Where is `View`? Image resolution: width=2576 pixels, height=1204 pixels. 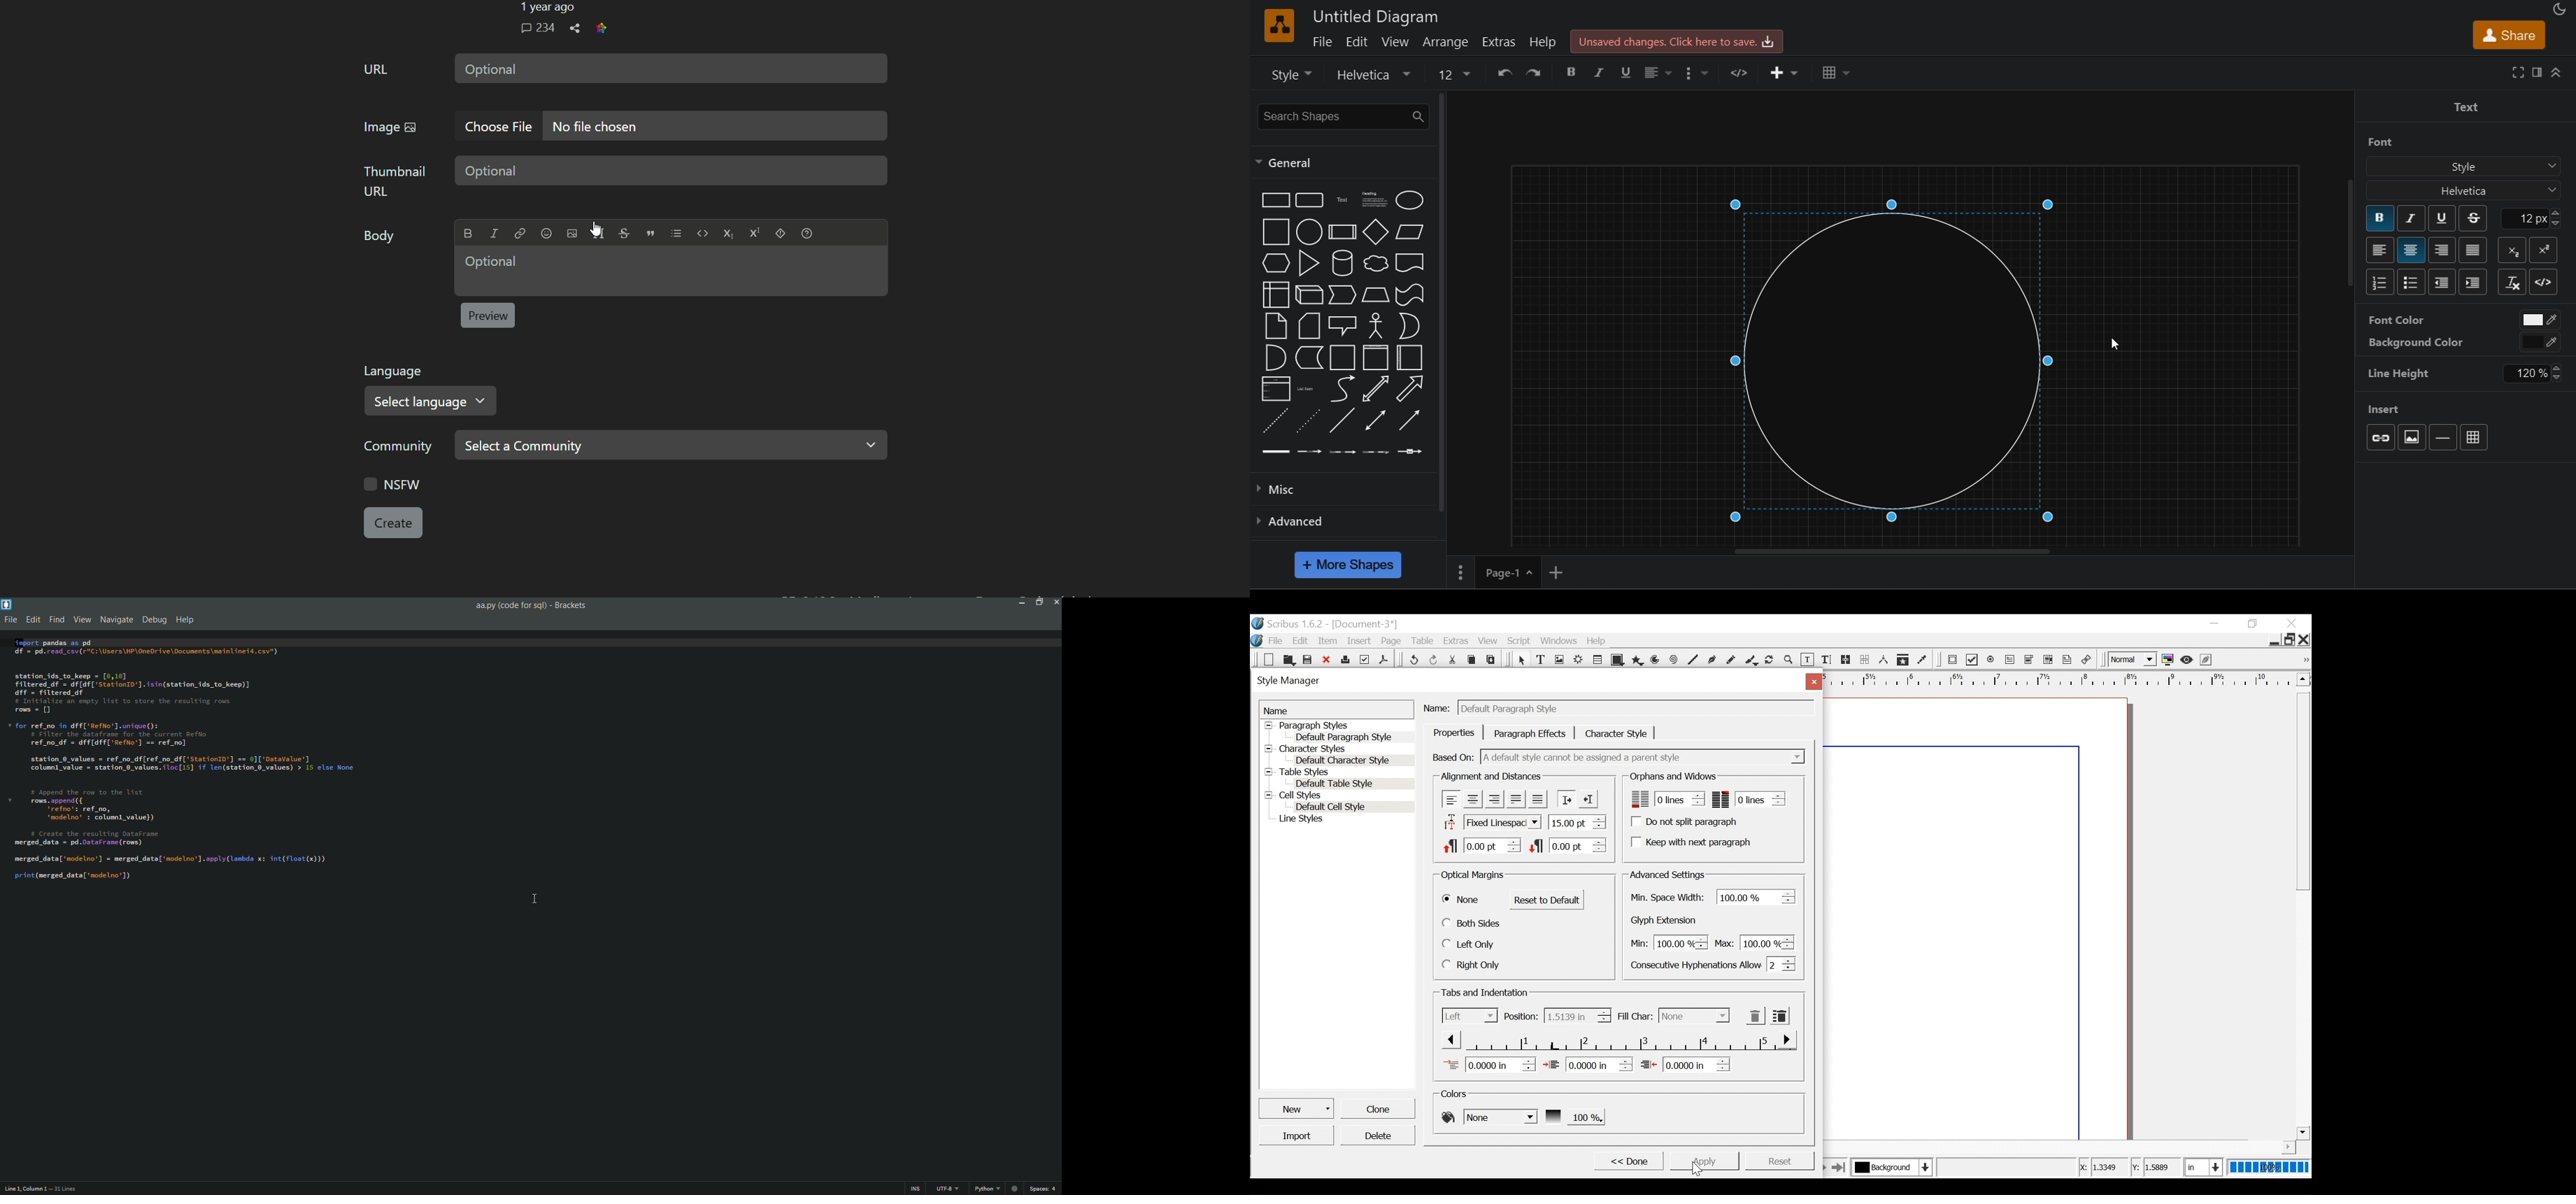
View is located at coordinates (1488, 641).